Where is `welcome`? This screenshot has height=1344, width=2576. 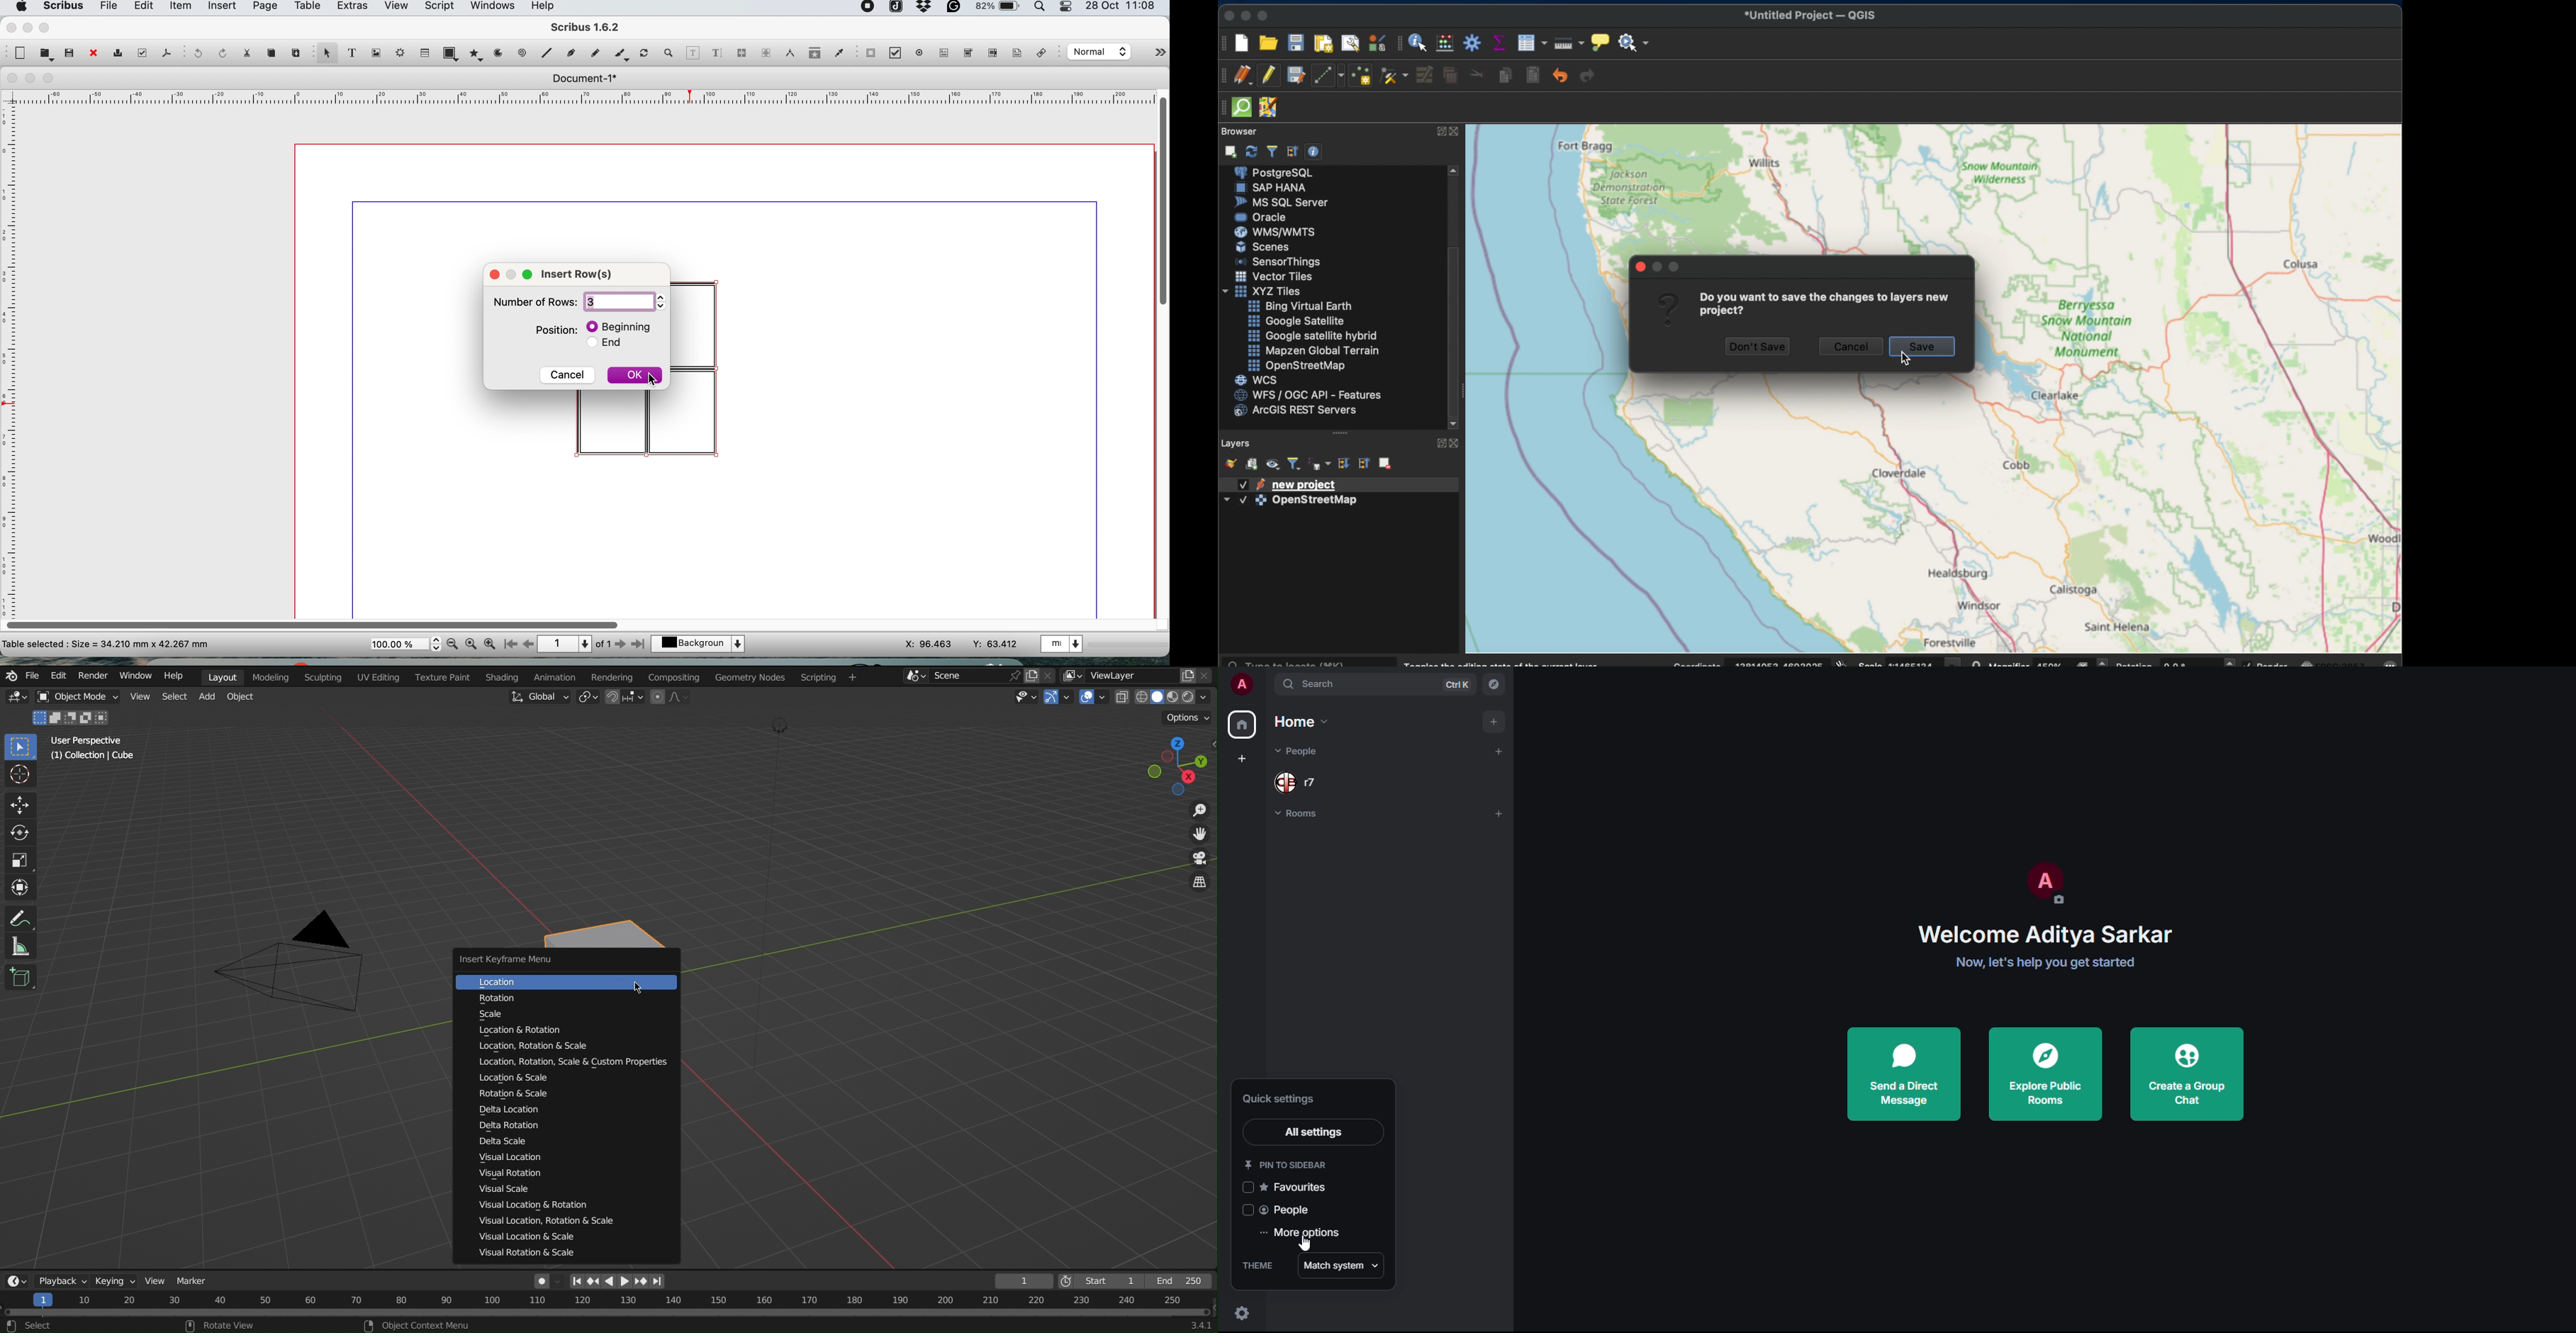
welcome is located at coordinates (2045, 932).